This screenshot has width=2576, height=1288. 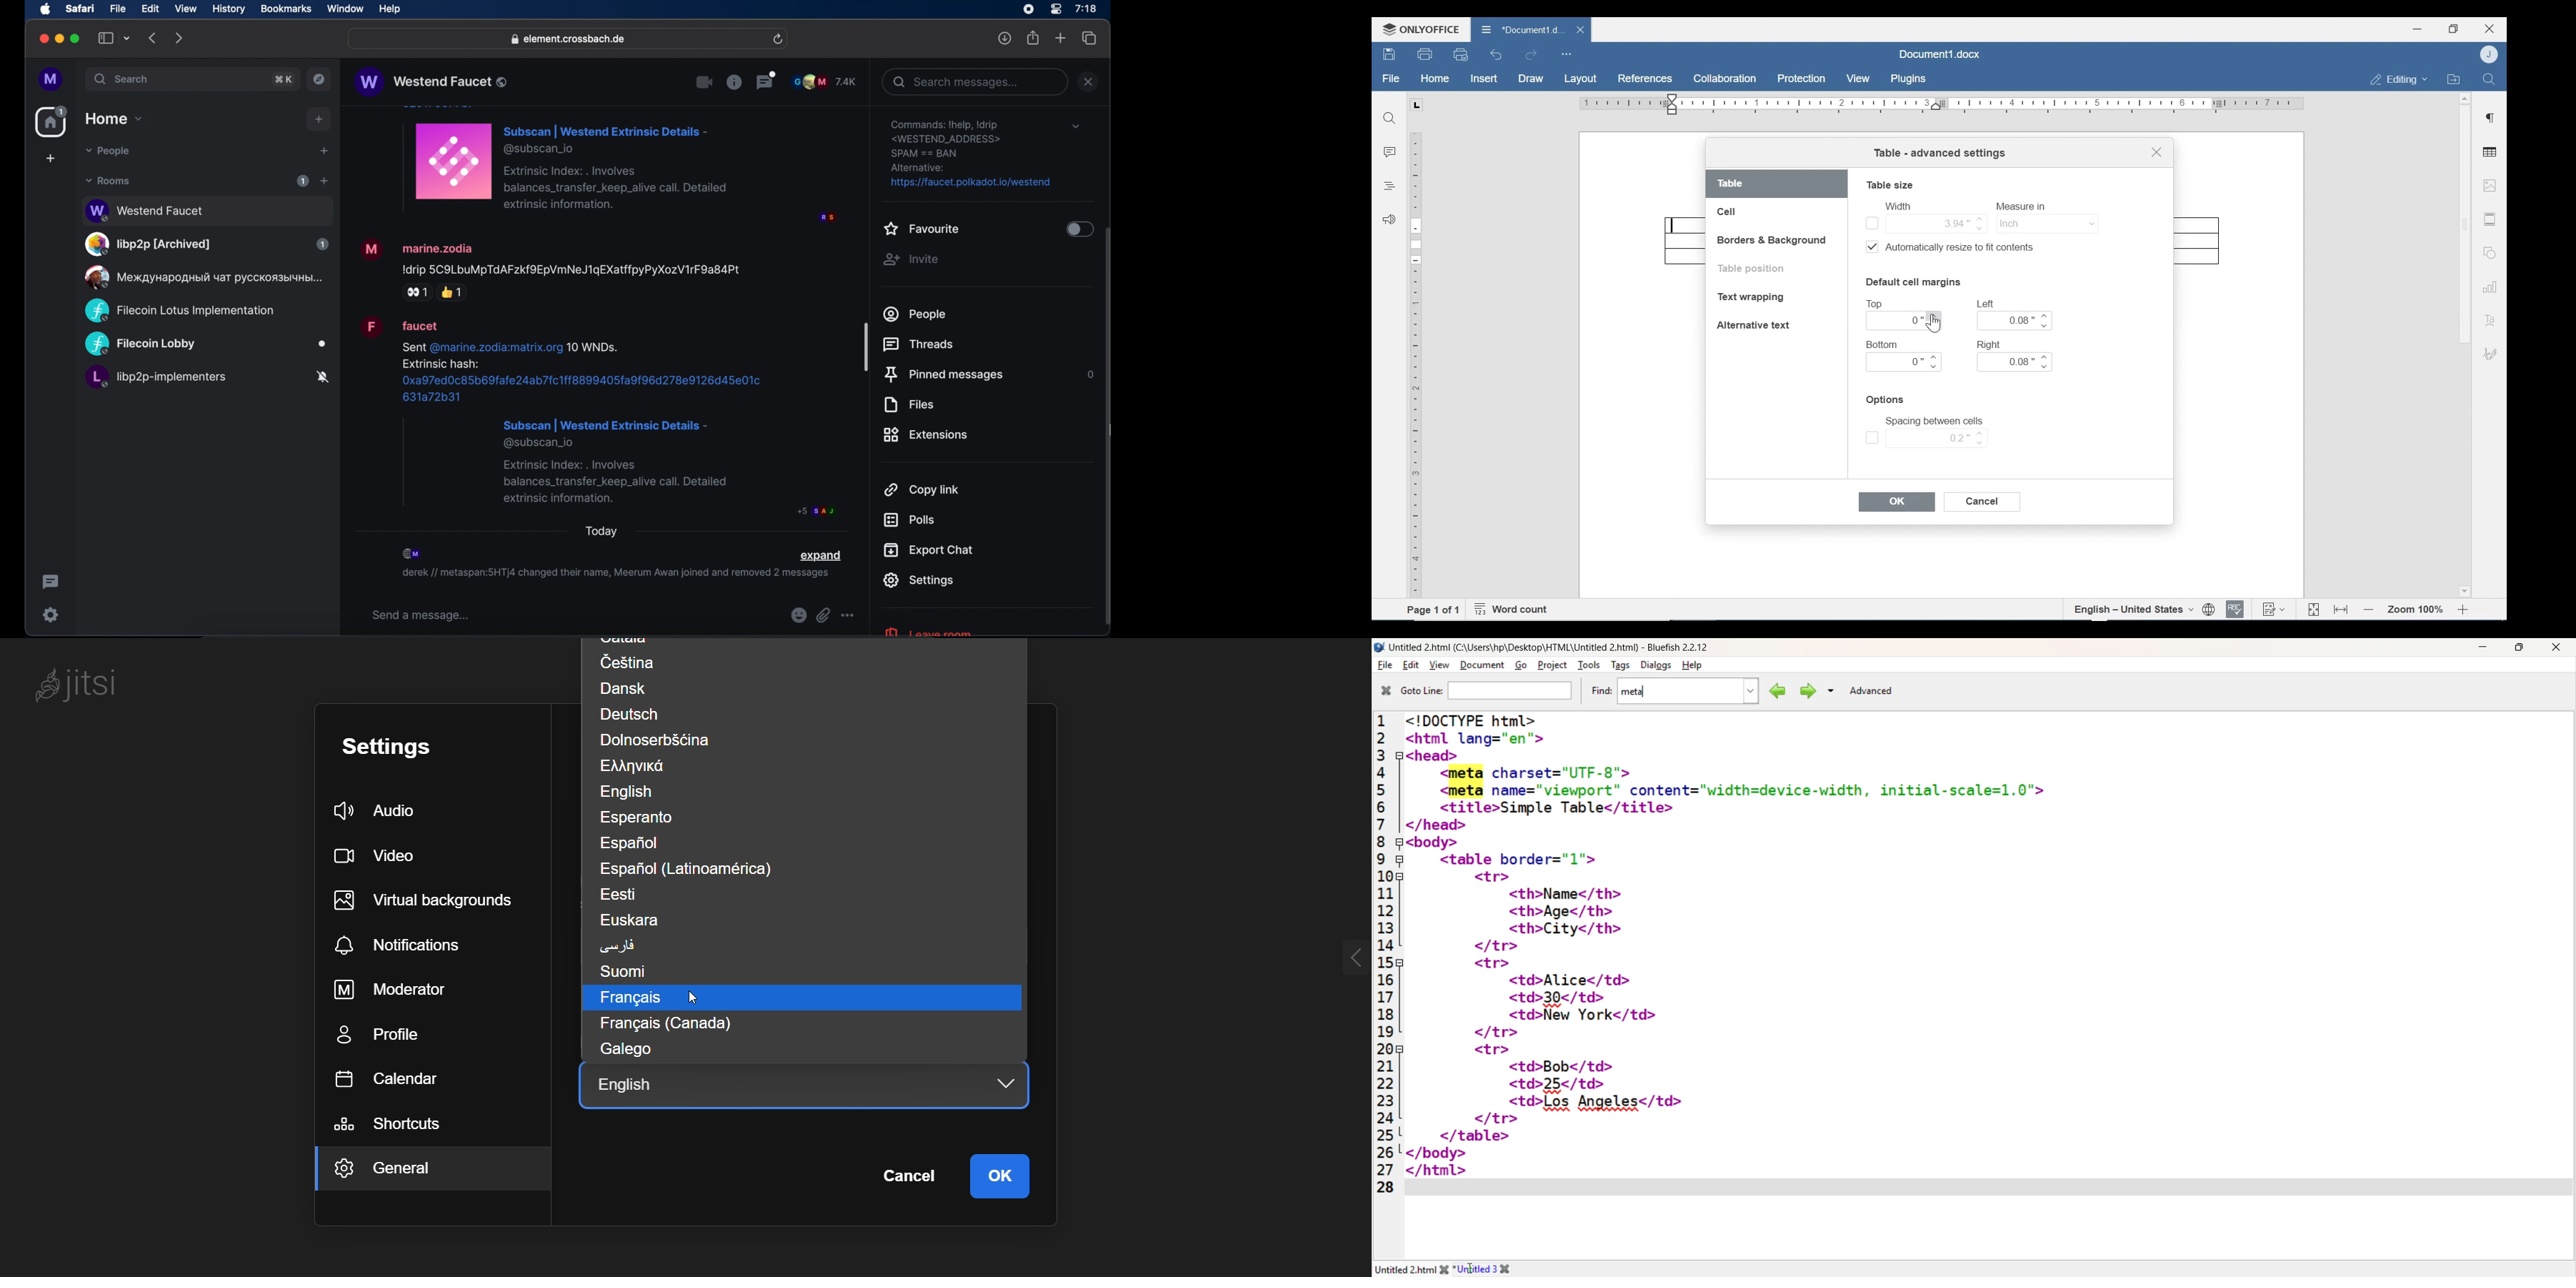 I want to click on public room, so click(x=202, y=277).